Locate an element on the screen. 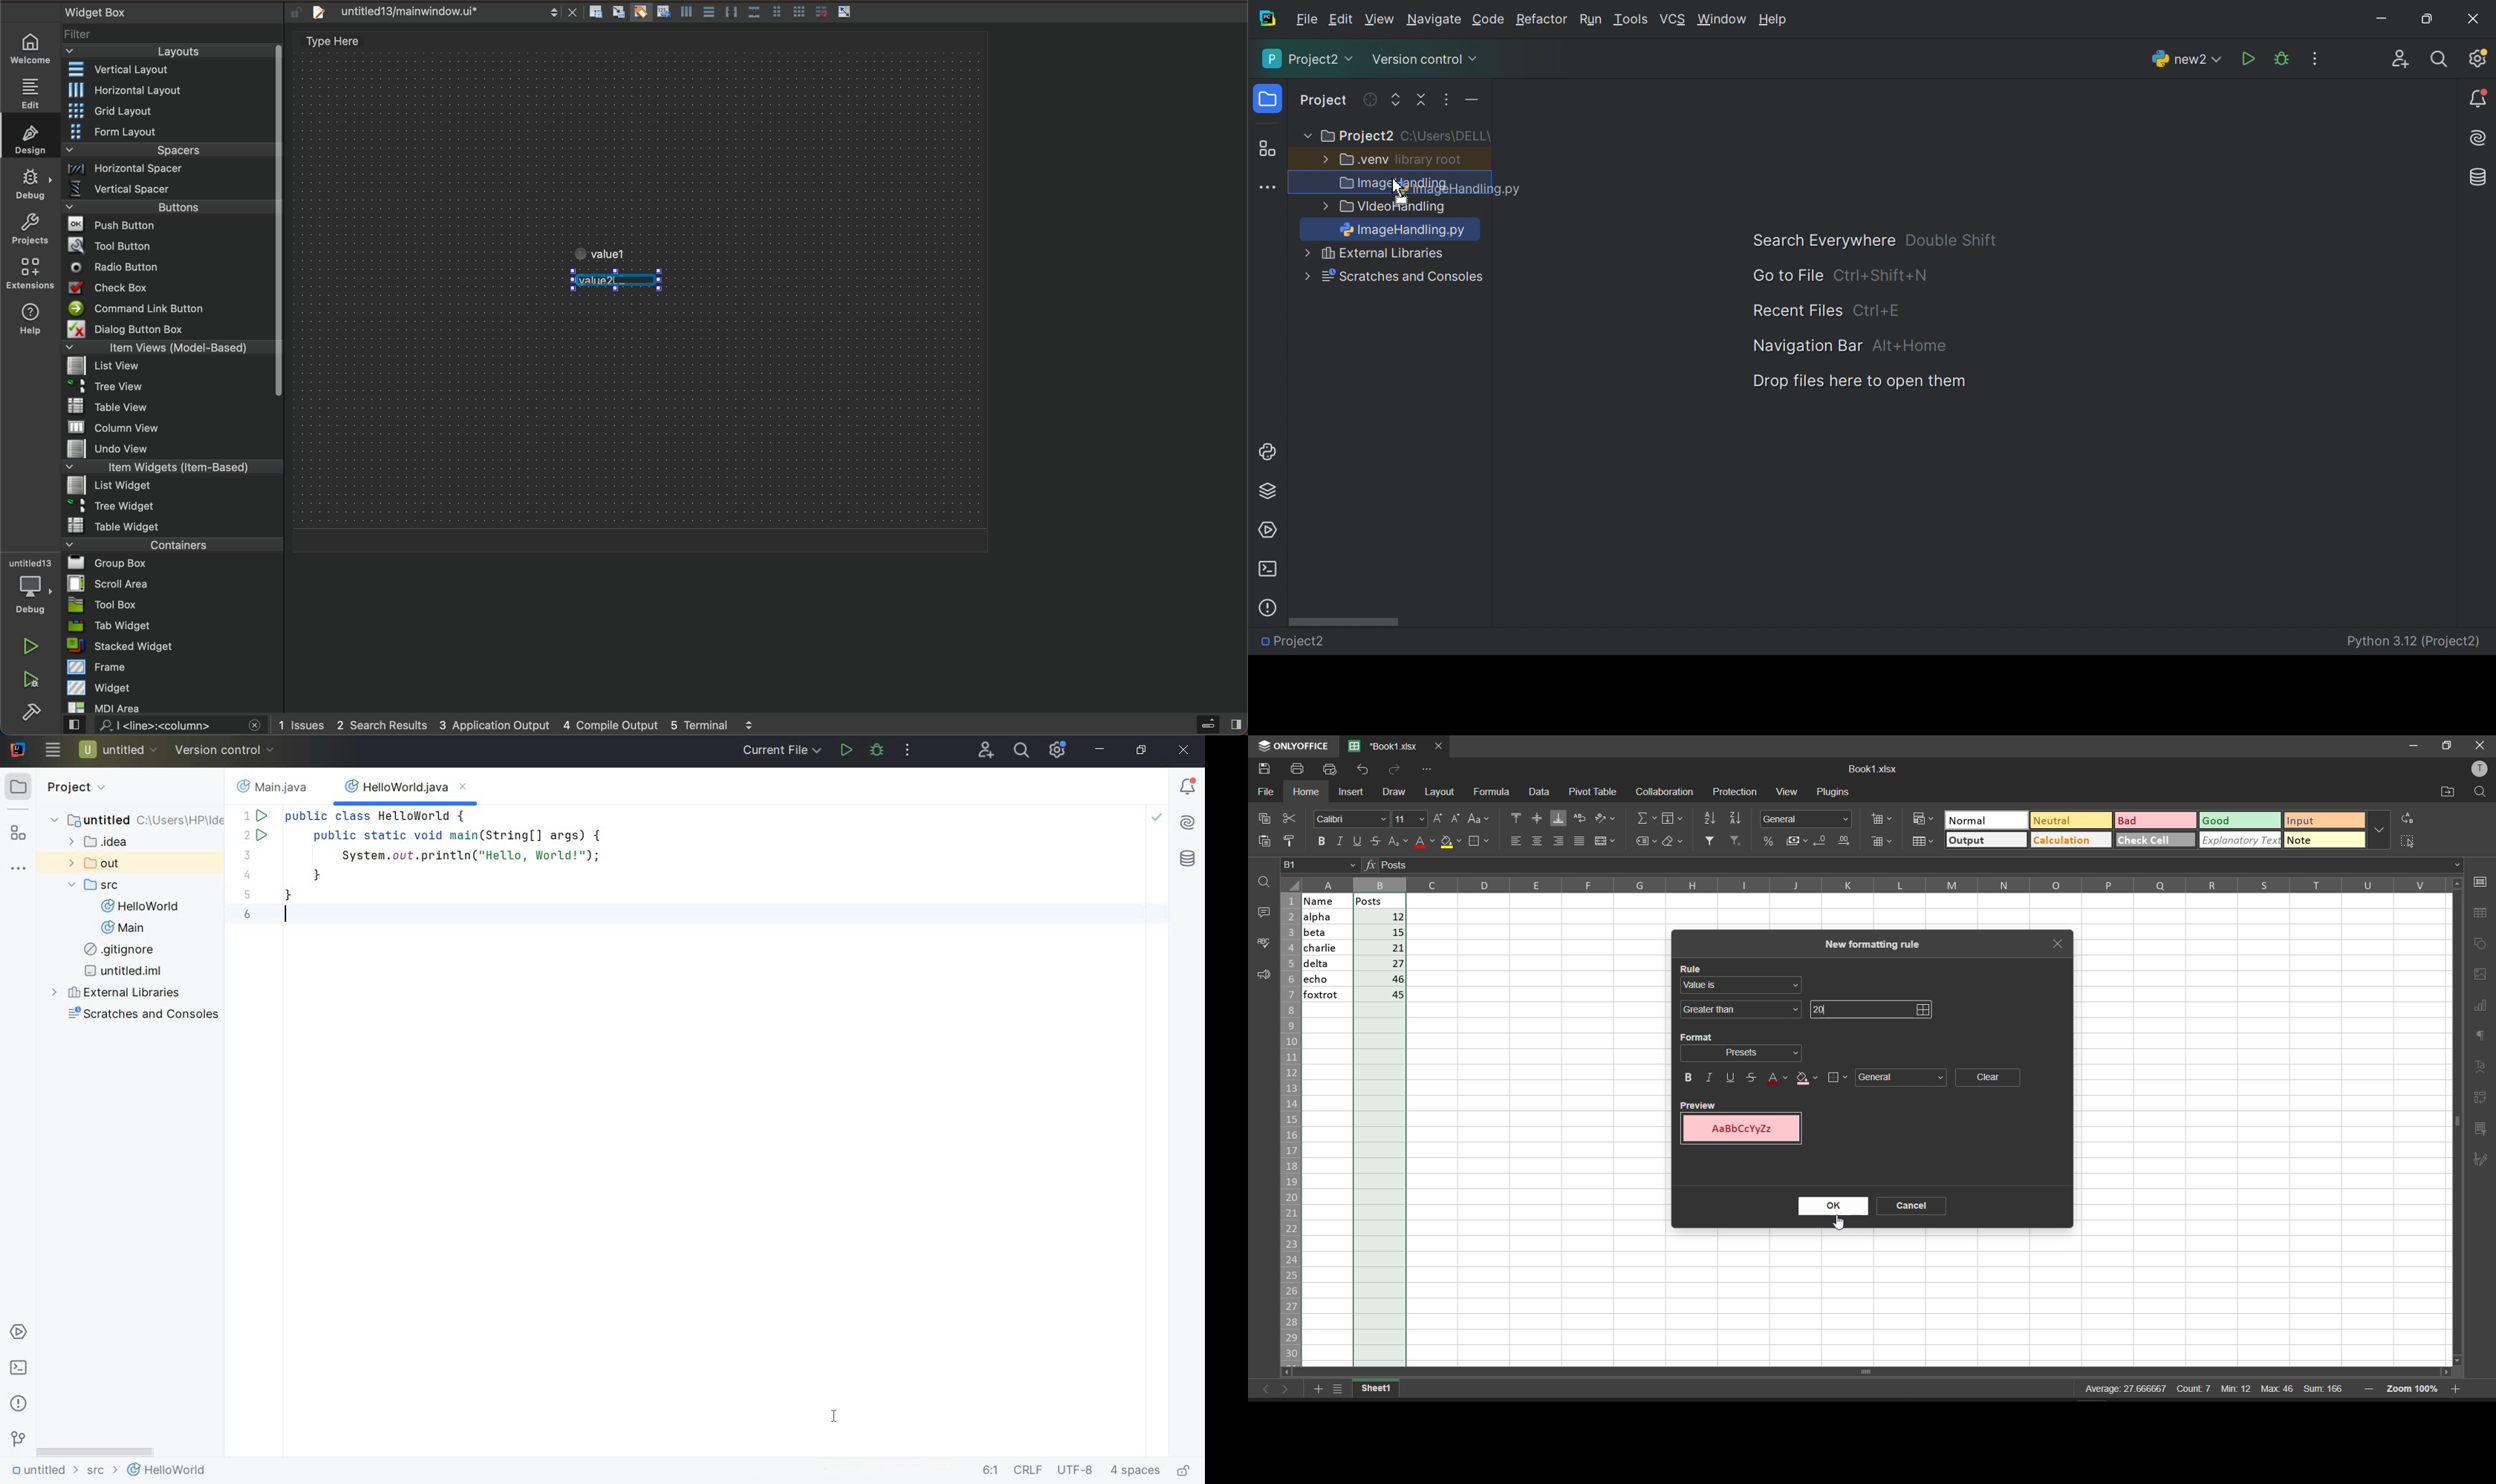 This screenshot has width=2520, height=1484. Bad is located at coordinates (2130, 820).